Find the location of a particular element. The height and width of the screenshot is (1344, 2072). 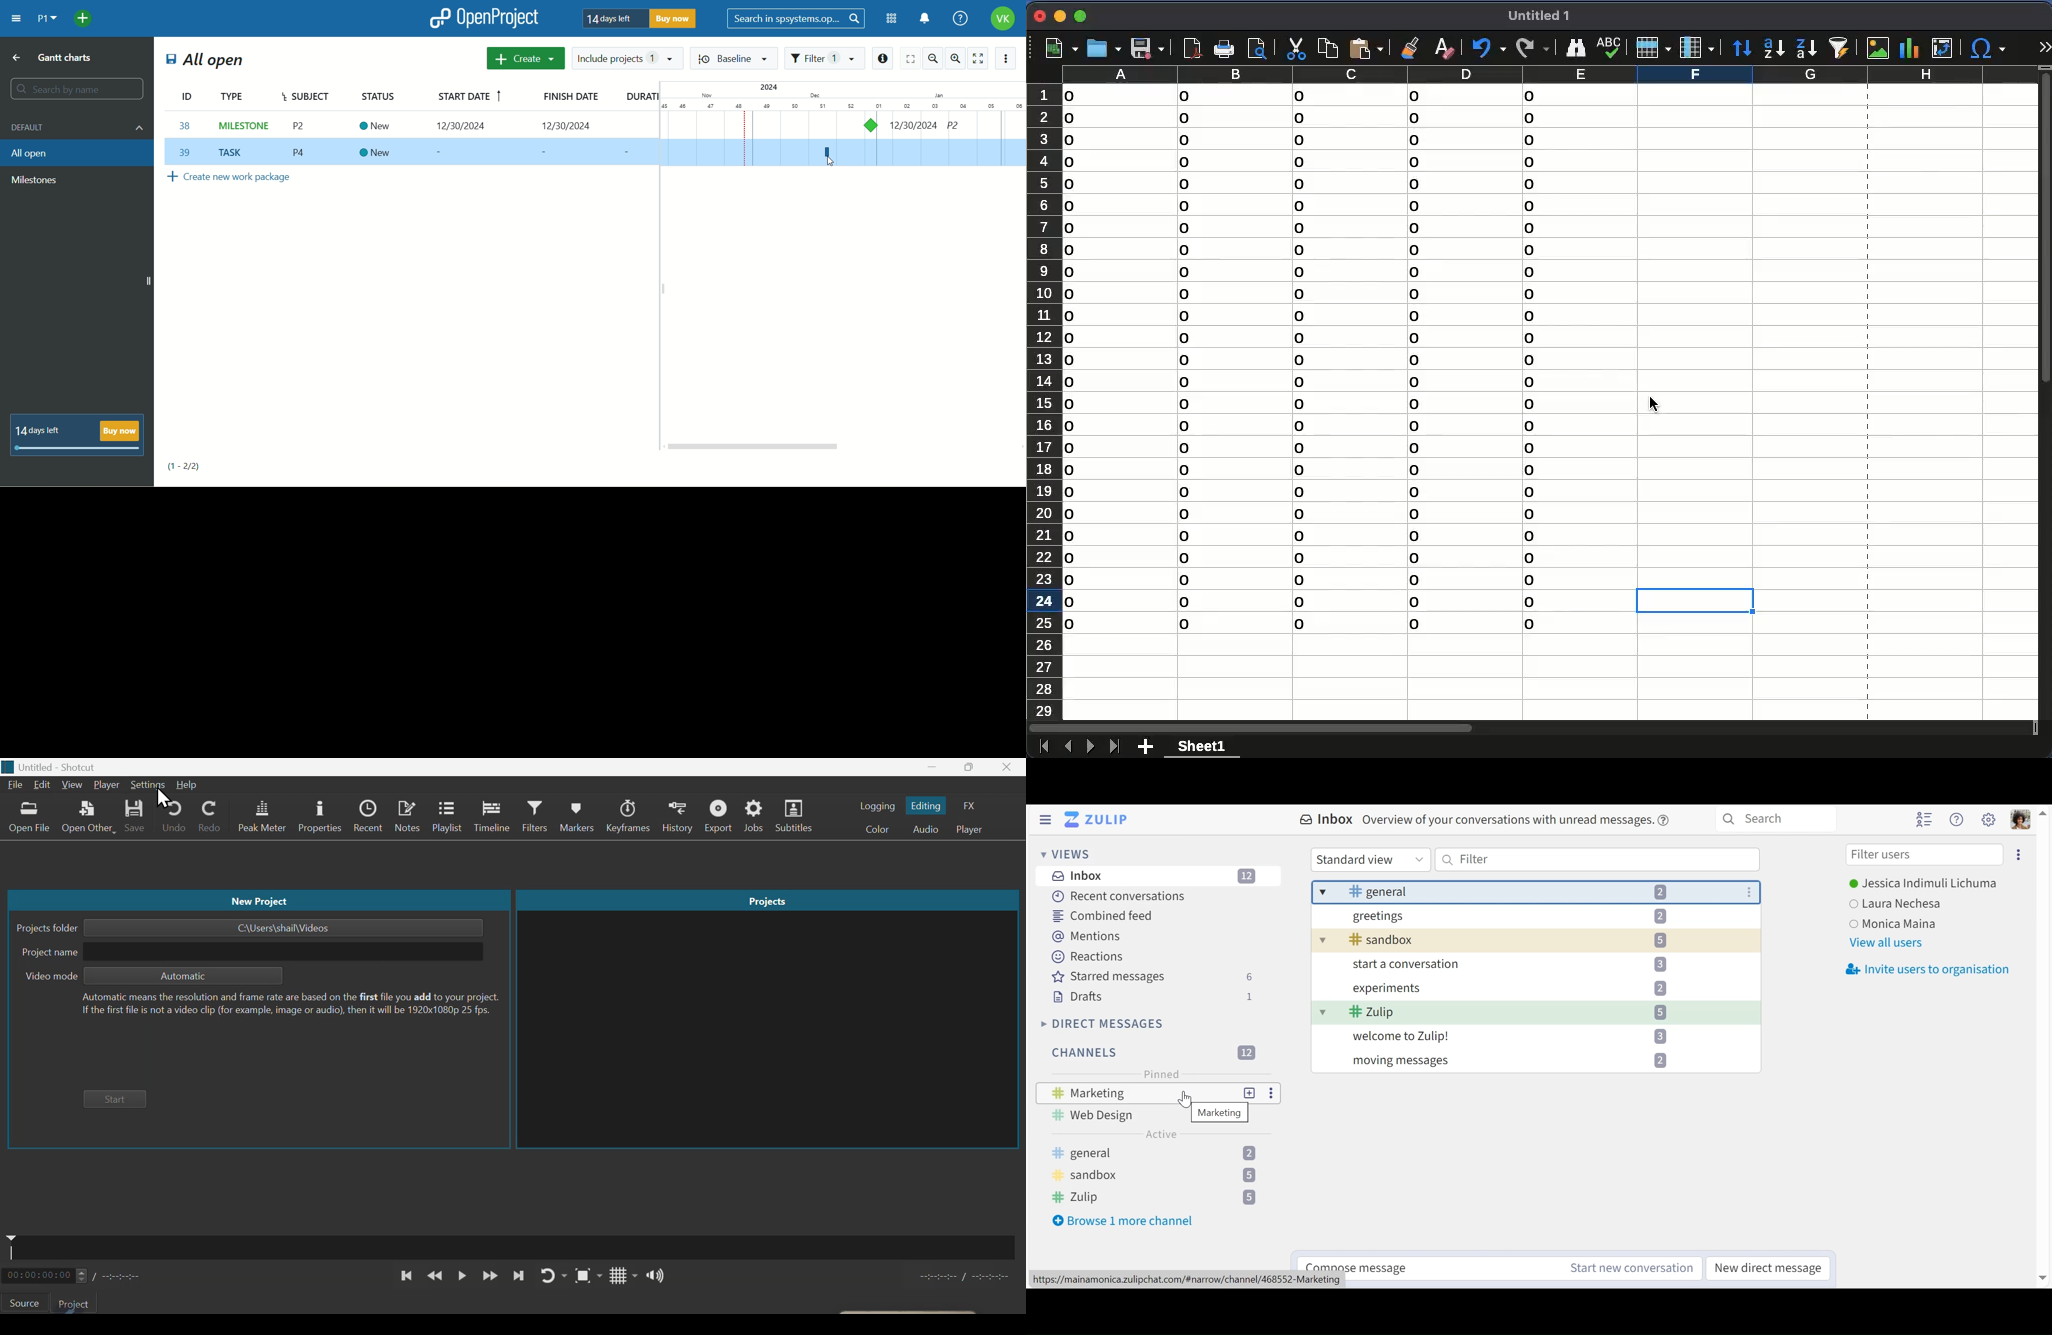

Eclipse is located at coordinates (2017, 854).